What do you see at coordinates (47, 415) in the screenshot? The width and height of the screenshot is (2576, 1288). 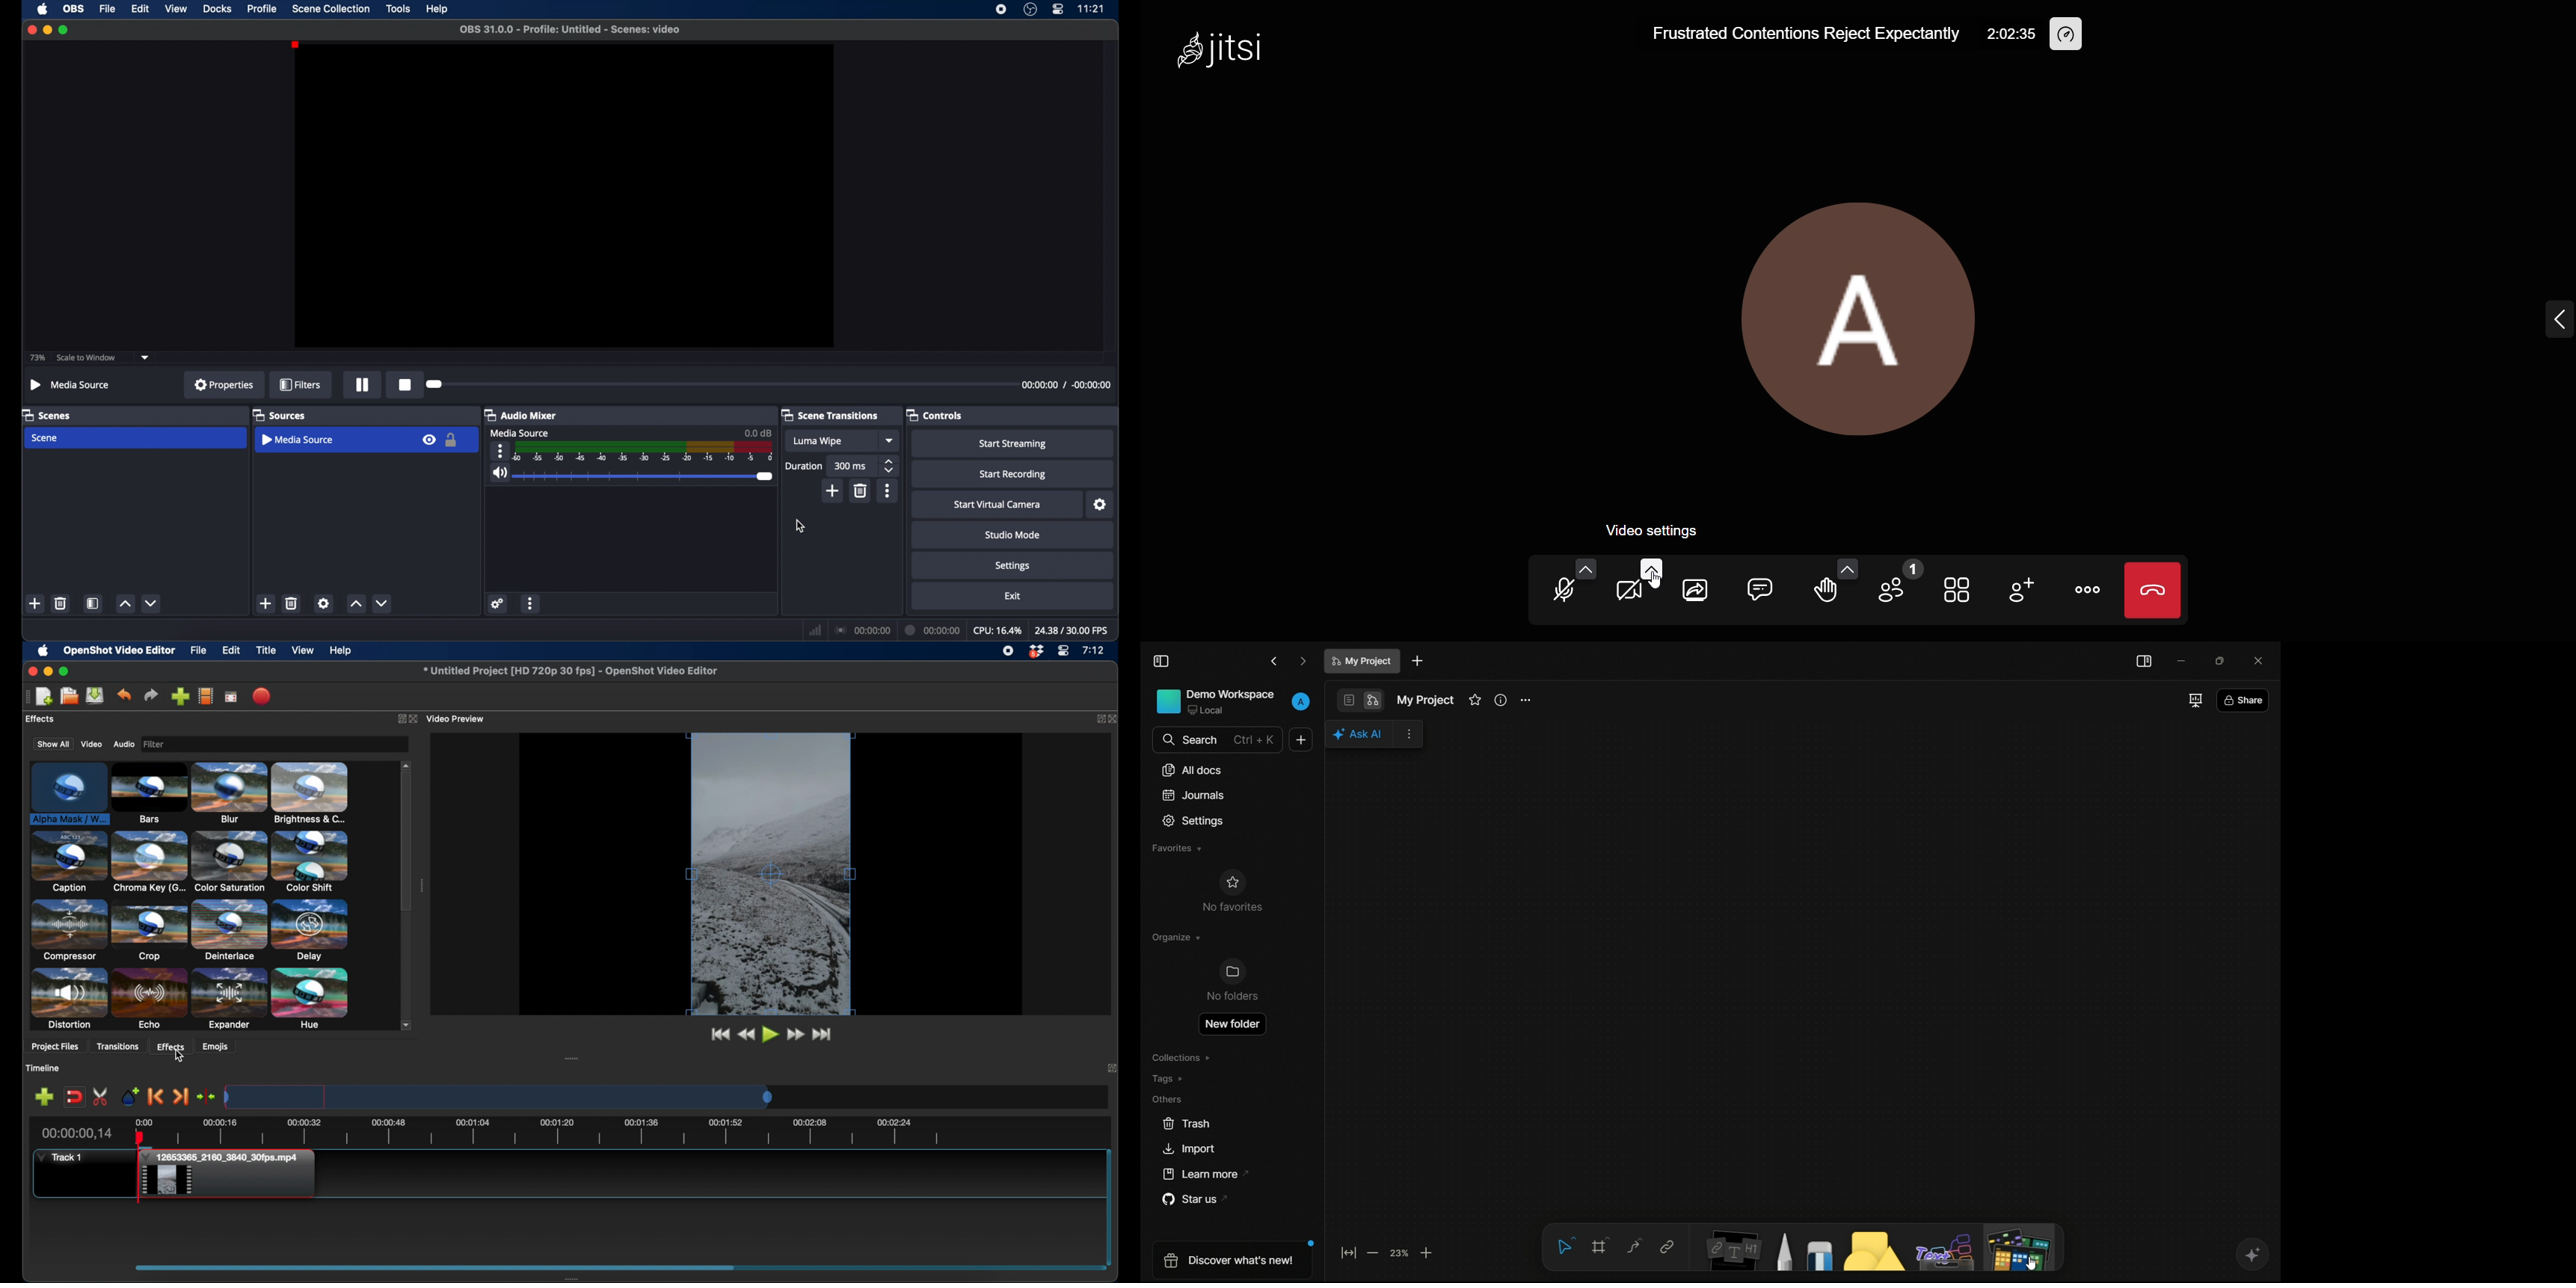 I see `scenes` at bounding box center [47, 415].